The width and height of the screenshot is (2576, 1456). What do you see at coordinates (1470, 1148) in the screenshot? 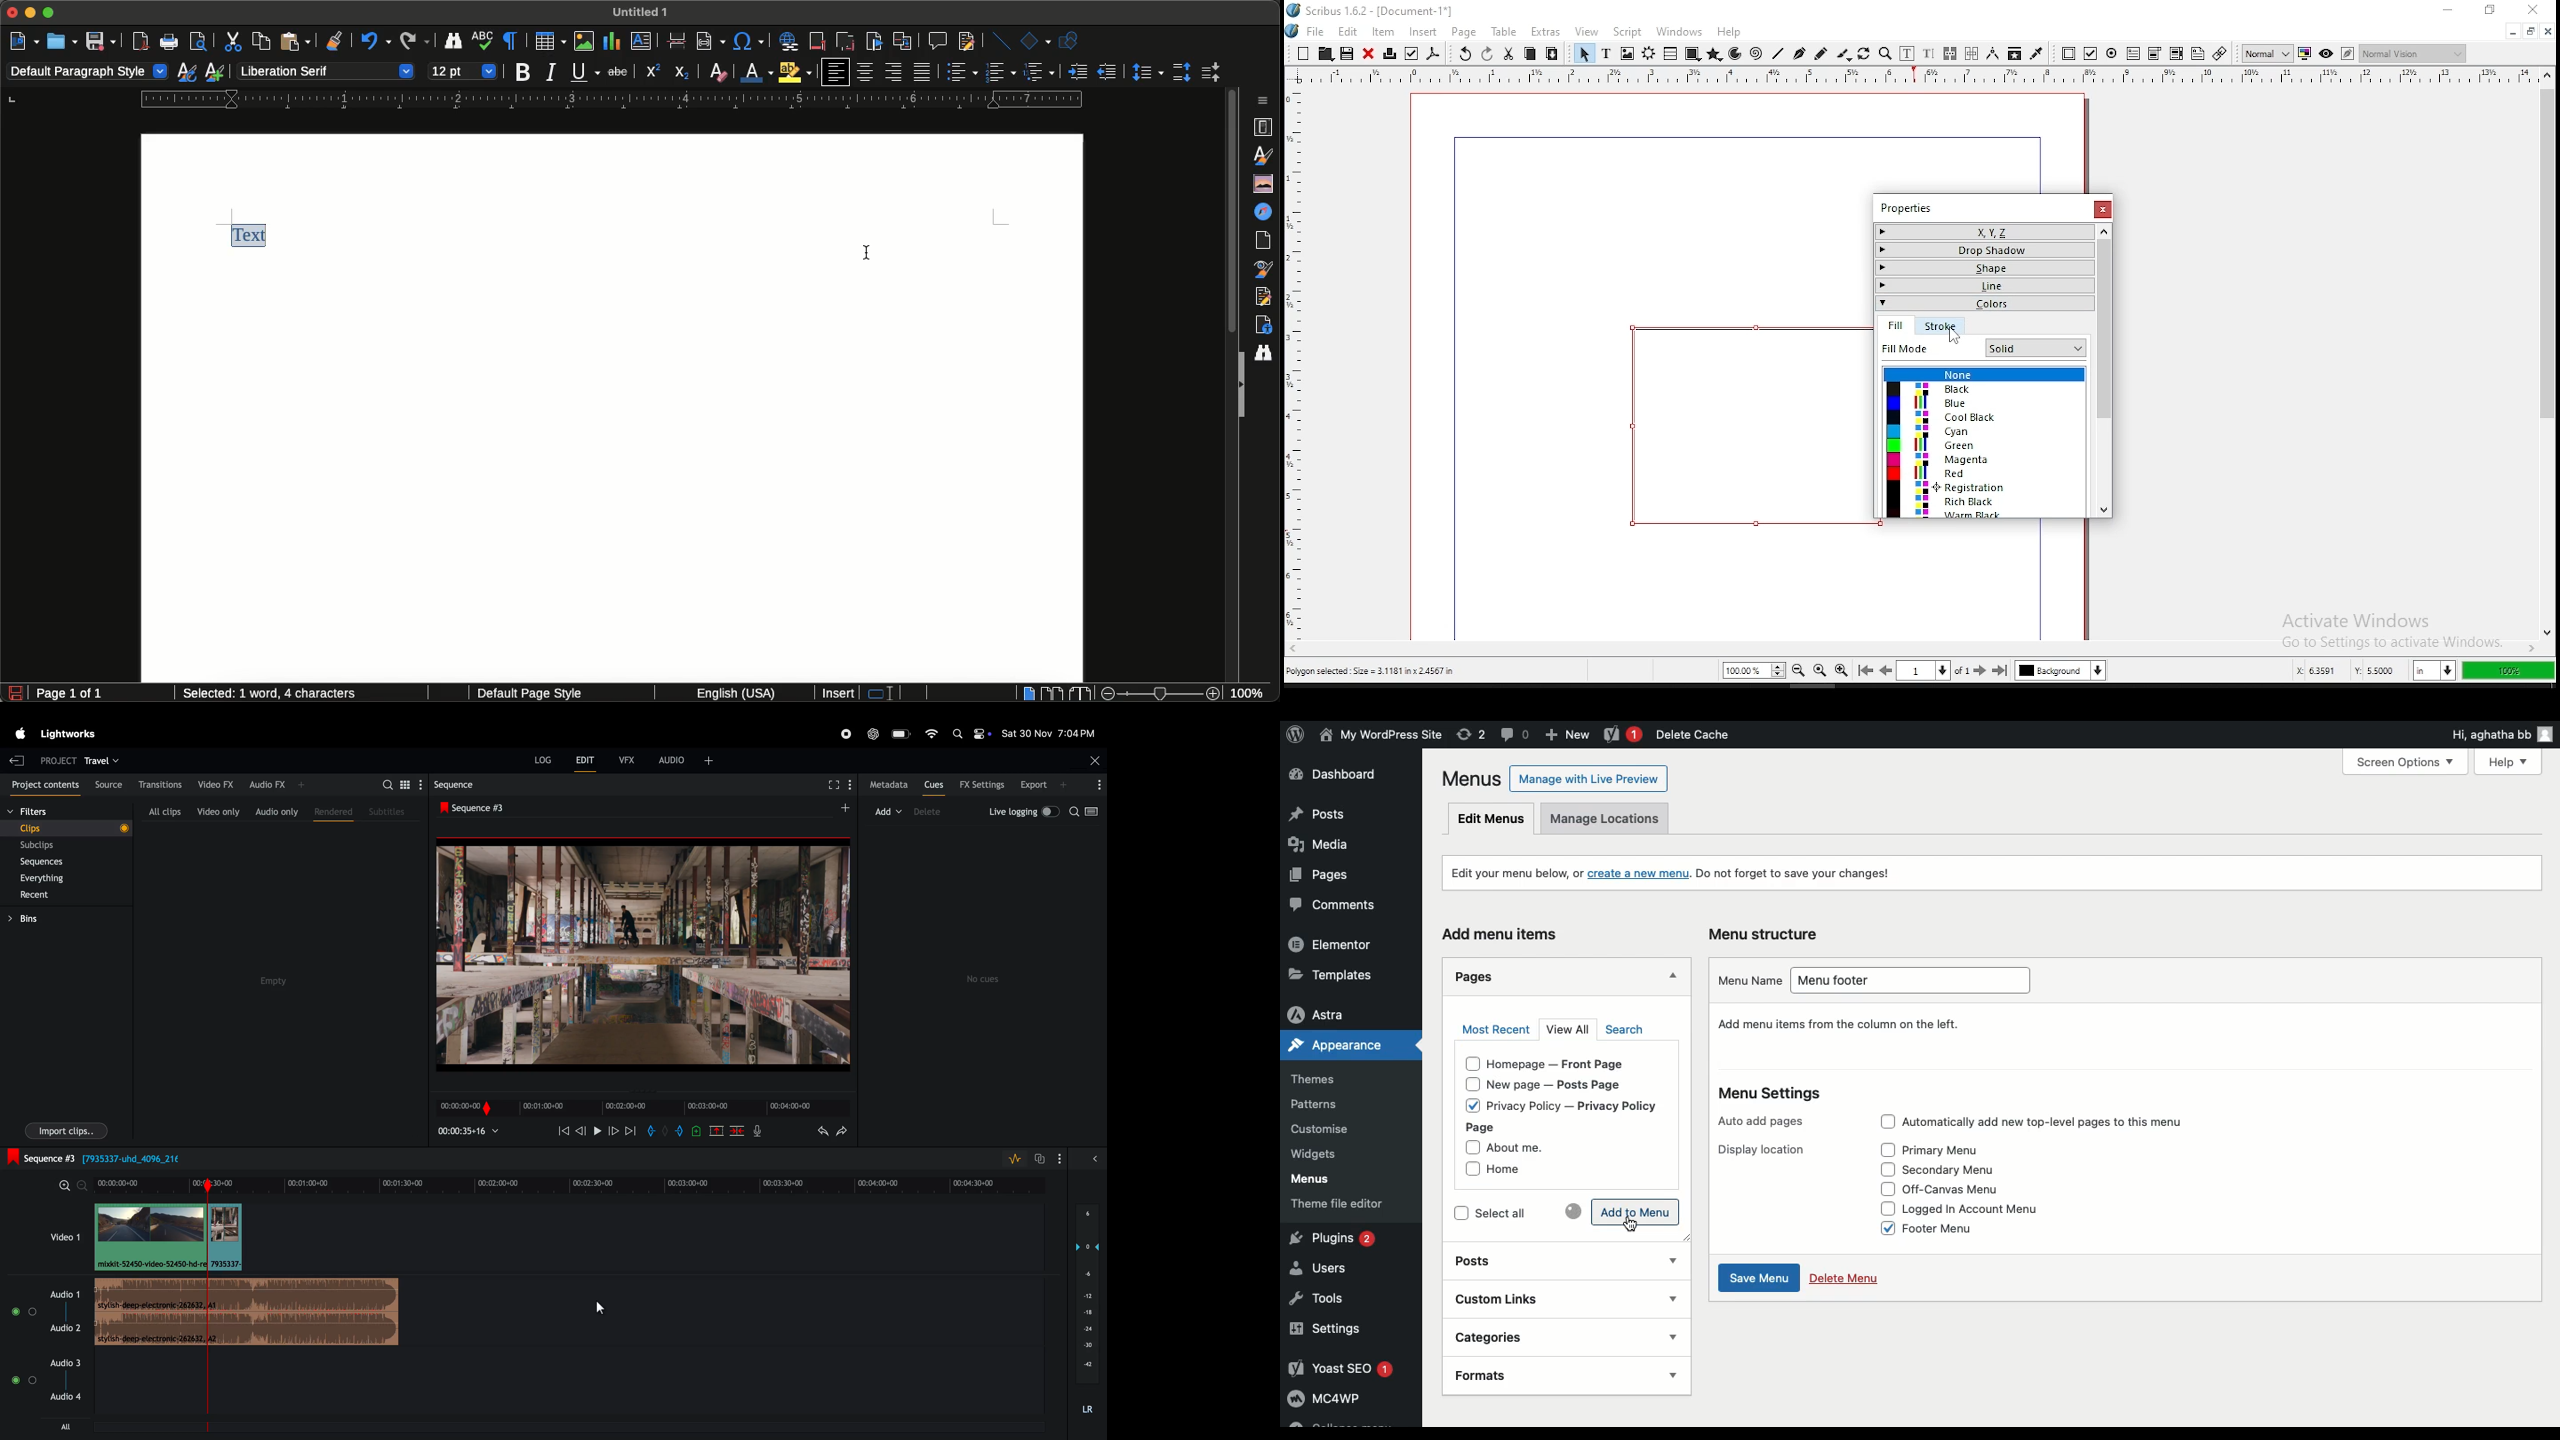
I see `checkbox` at bounding box center [1470, 1148].